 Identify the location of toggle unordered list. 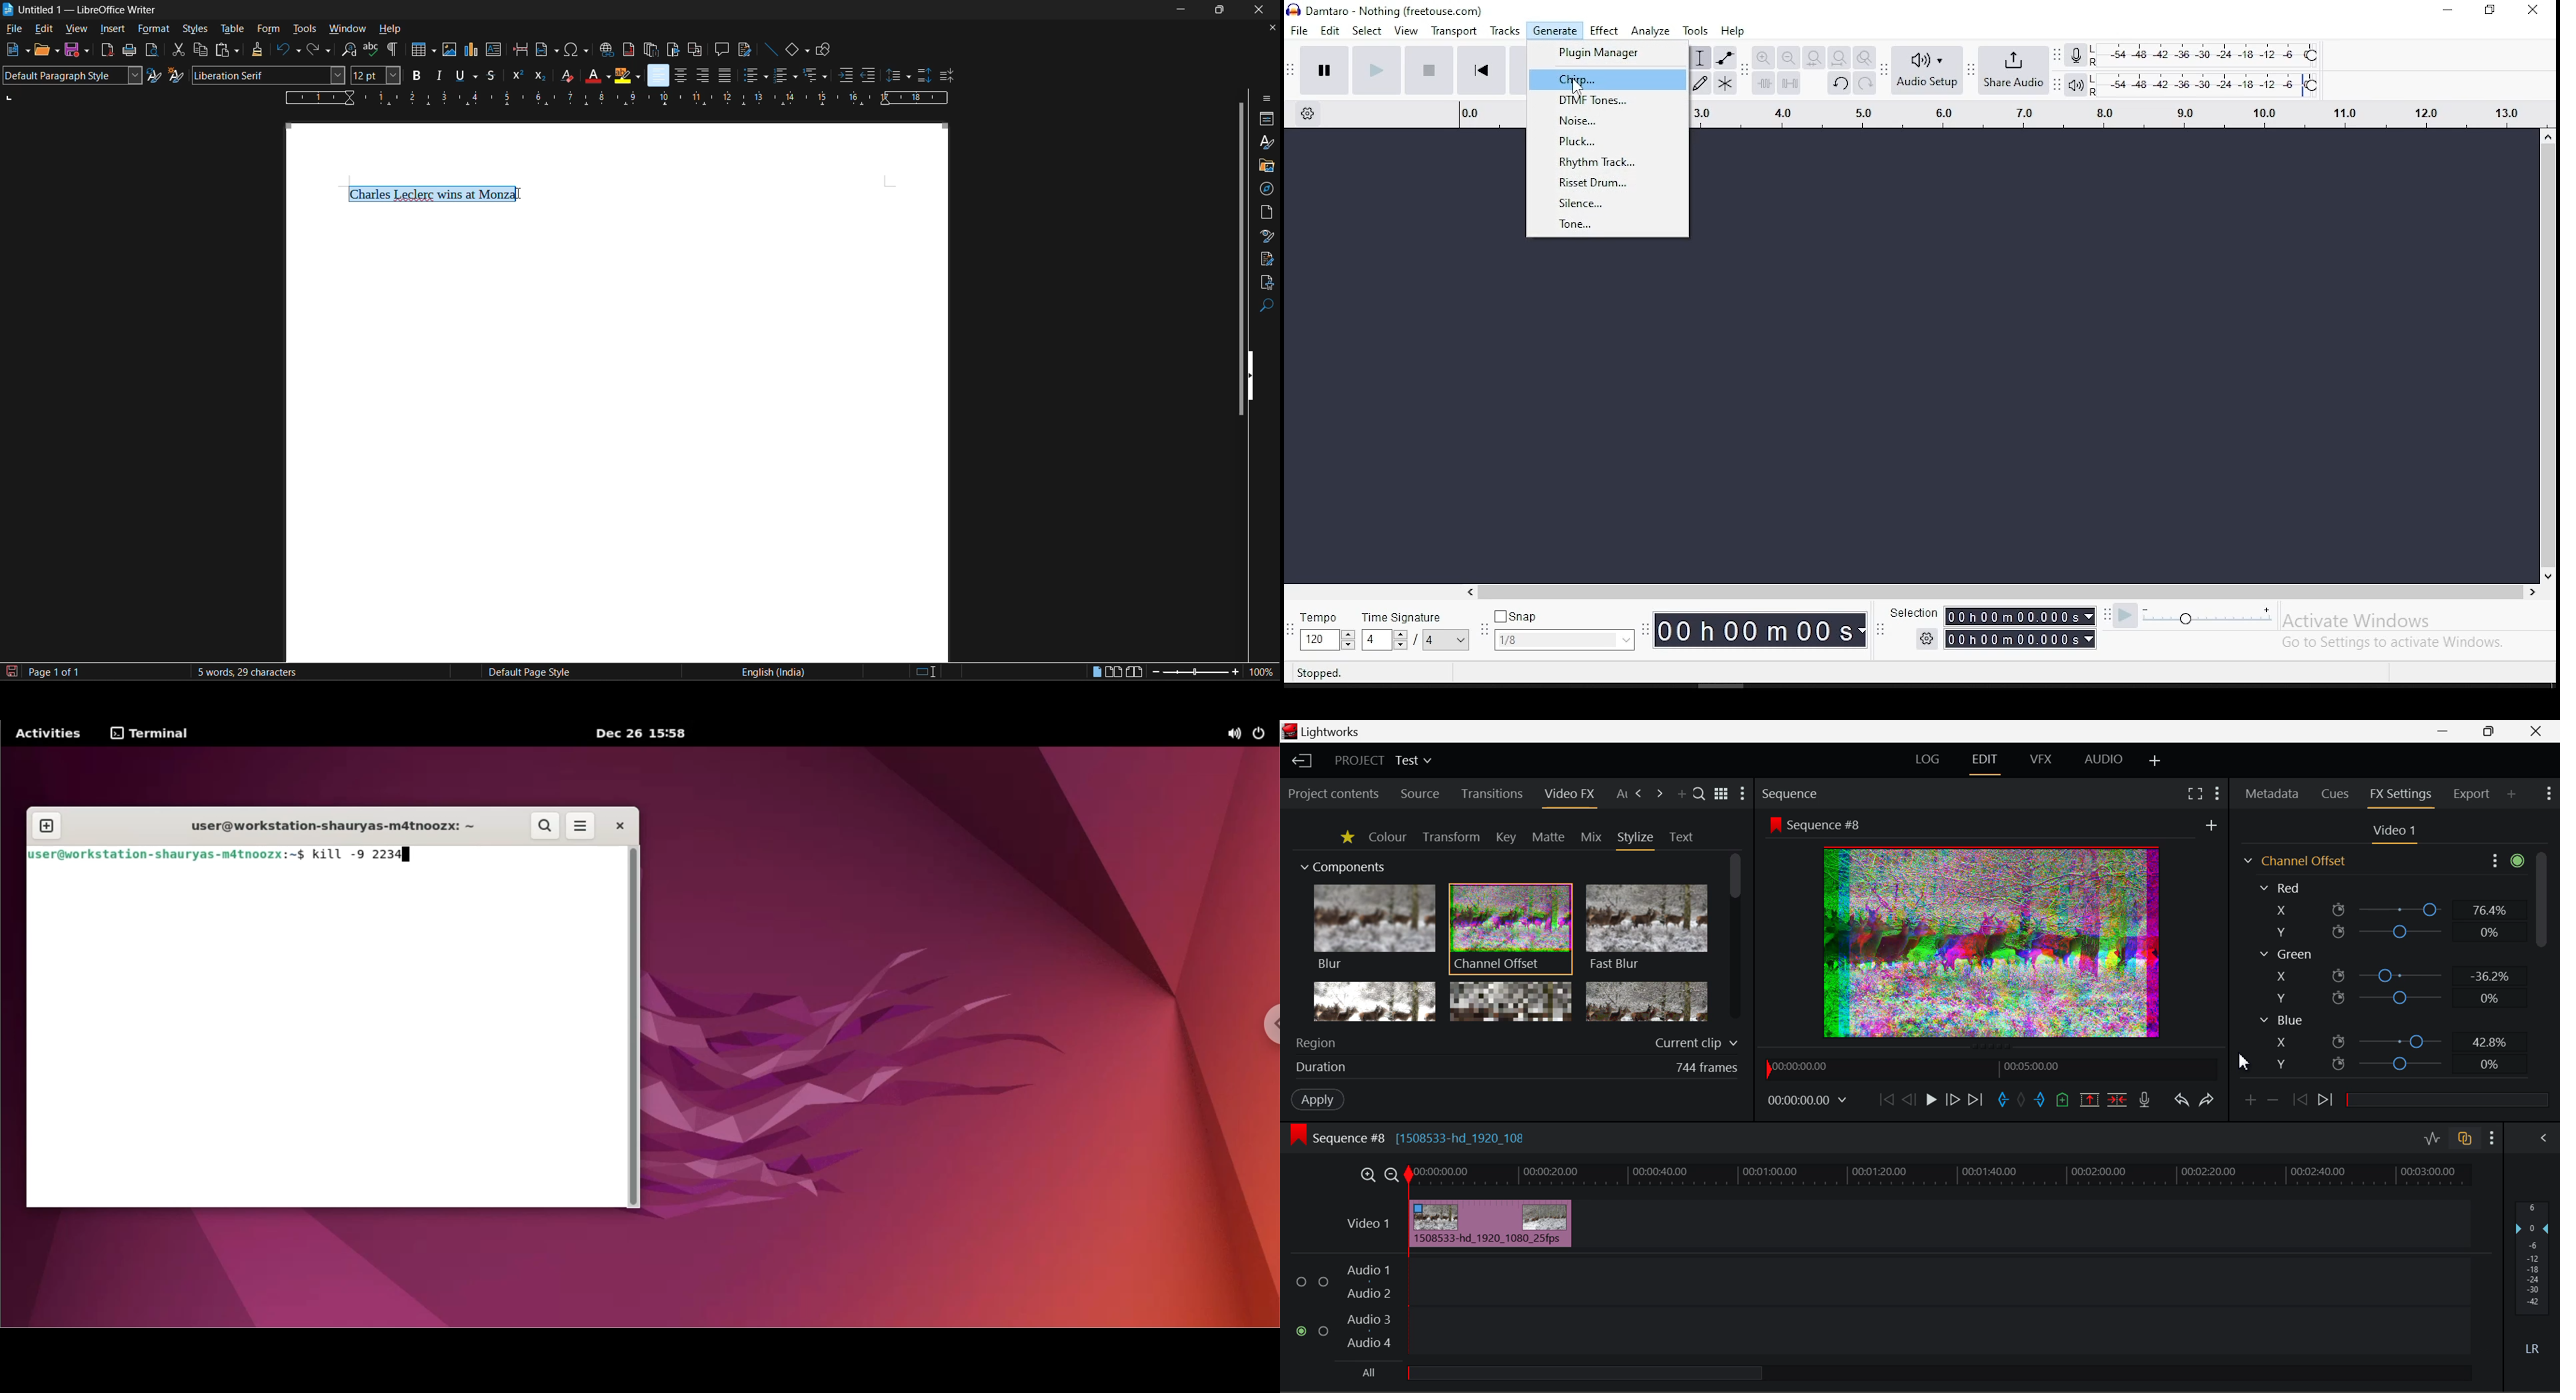
(755, 74).